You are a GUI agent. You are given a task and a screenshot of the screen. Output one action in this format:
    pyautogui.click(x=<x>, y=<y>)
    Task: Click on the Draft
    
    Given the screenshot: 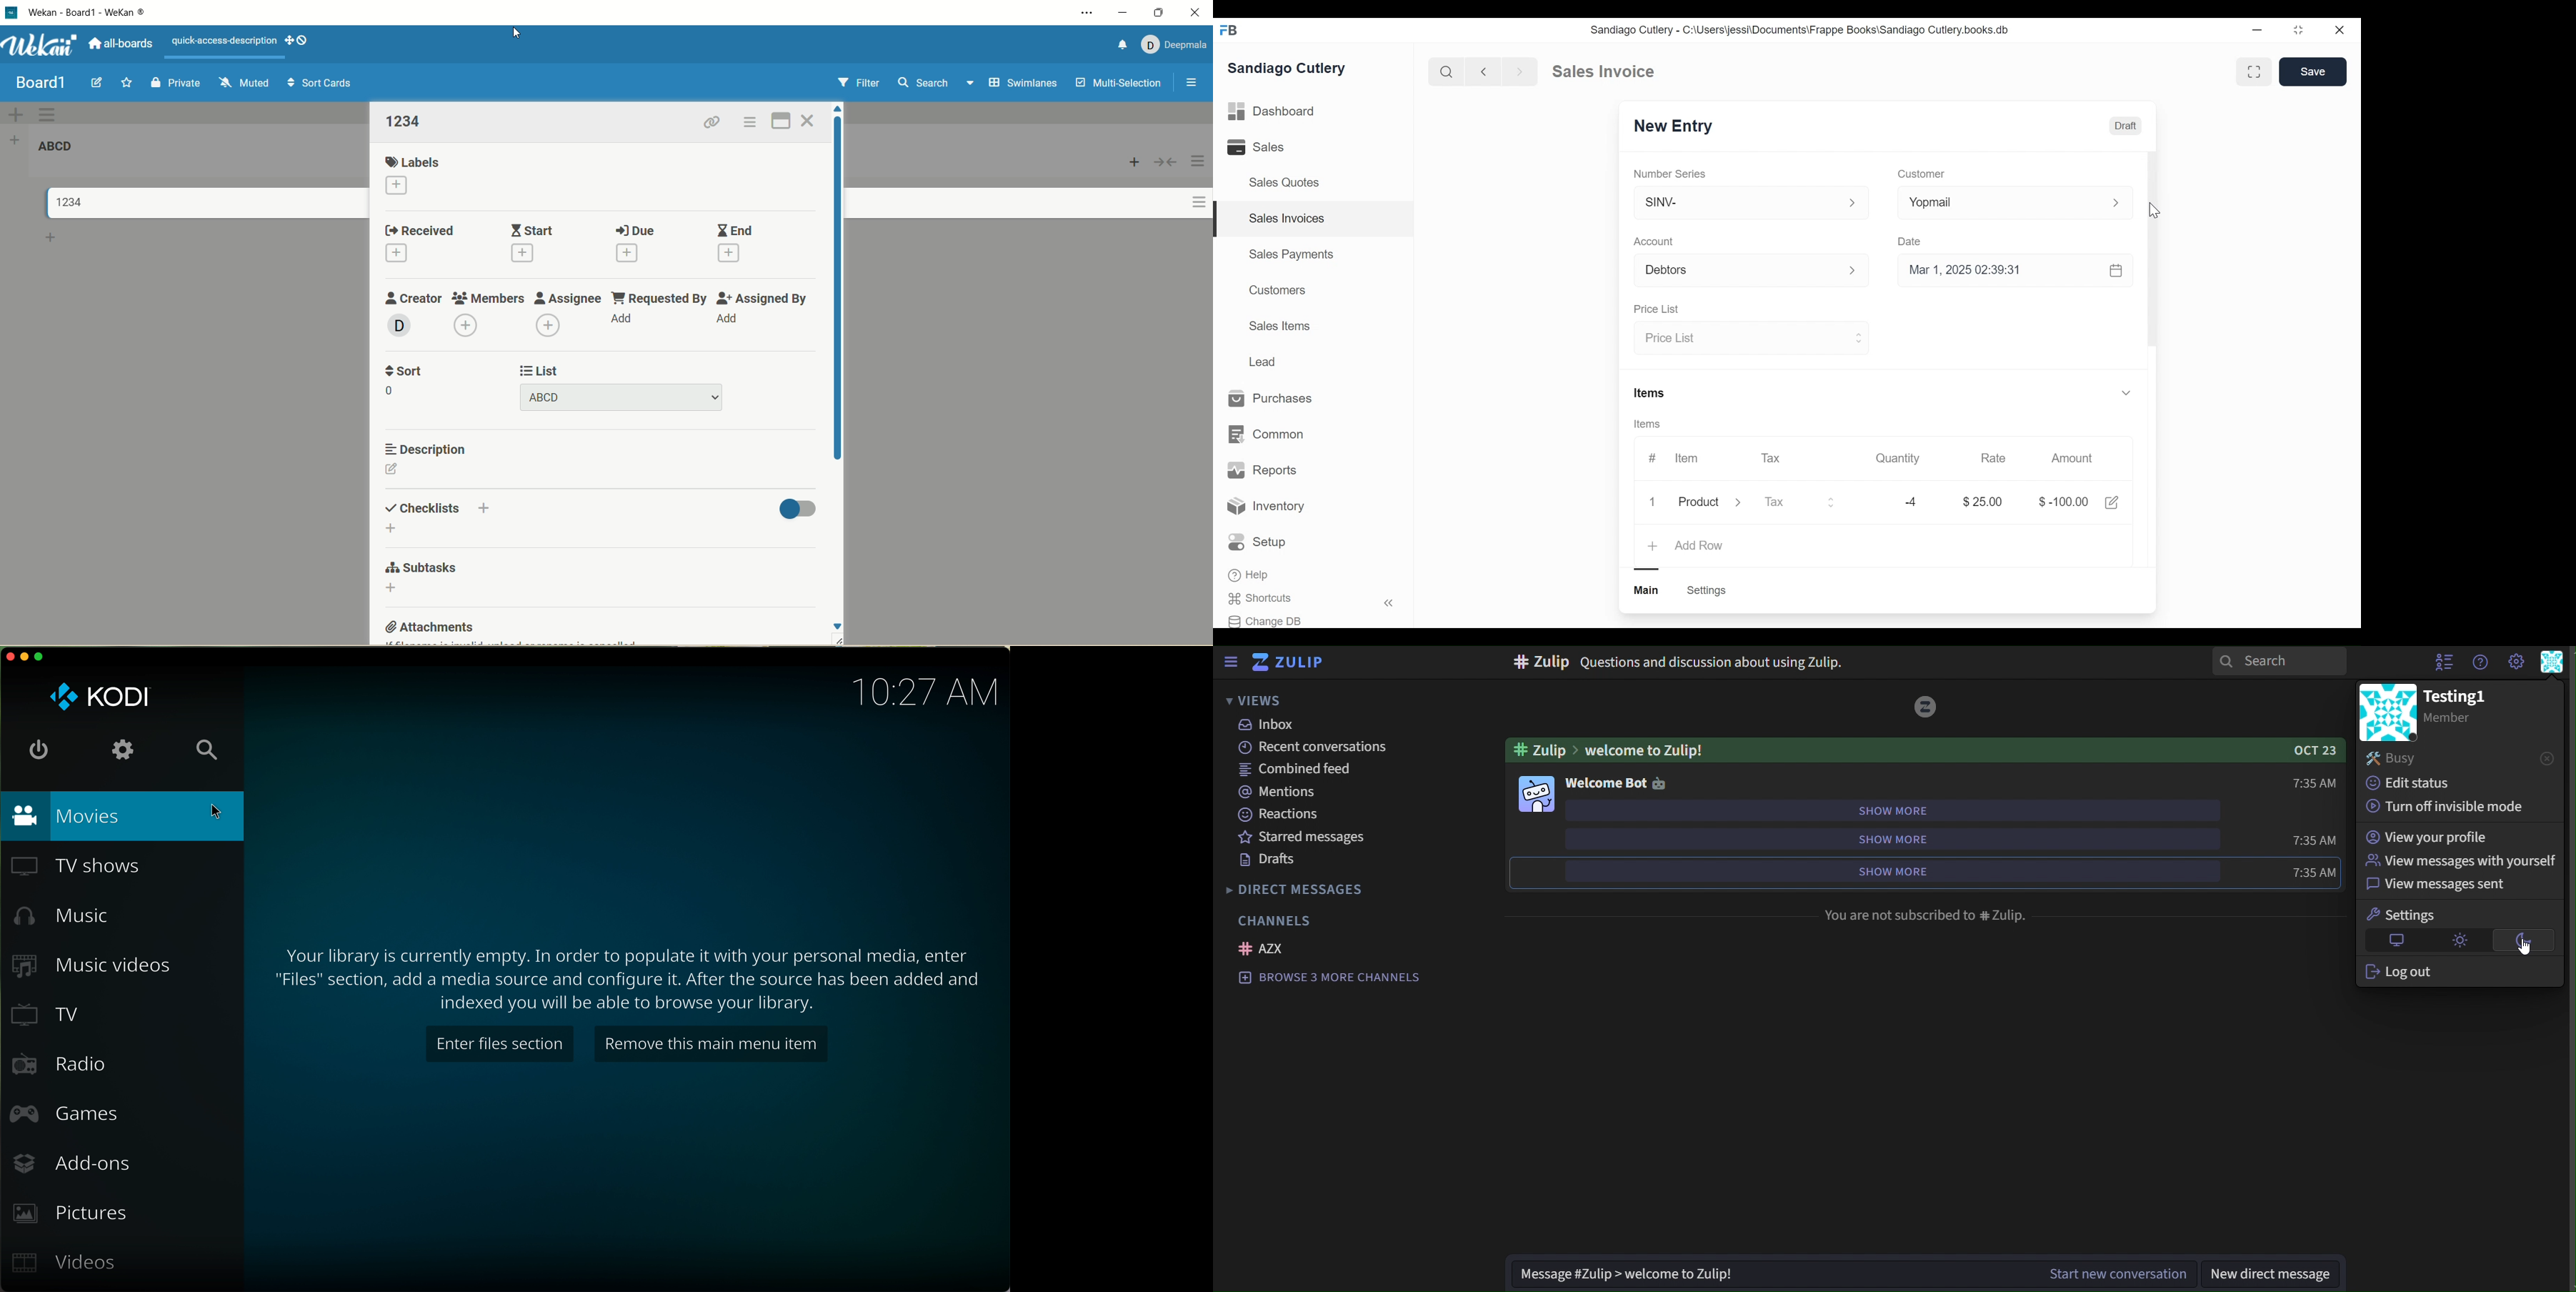 What is the action you would take?
    pyautogui.click(x=2125, y=126)
    